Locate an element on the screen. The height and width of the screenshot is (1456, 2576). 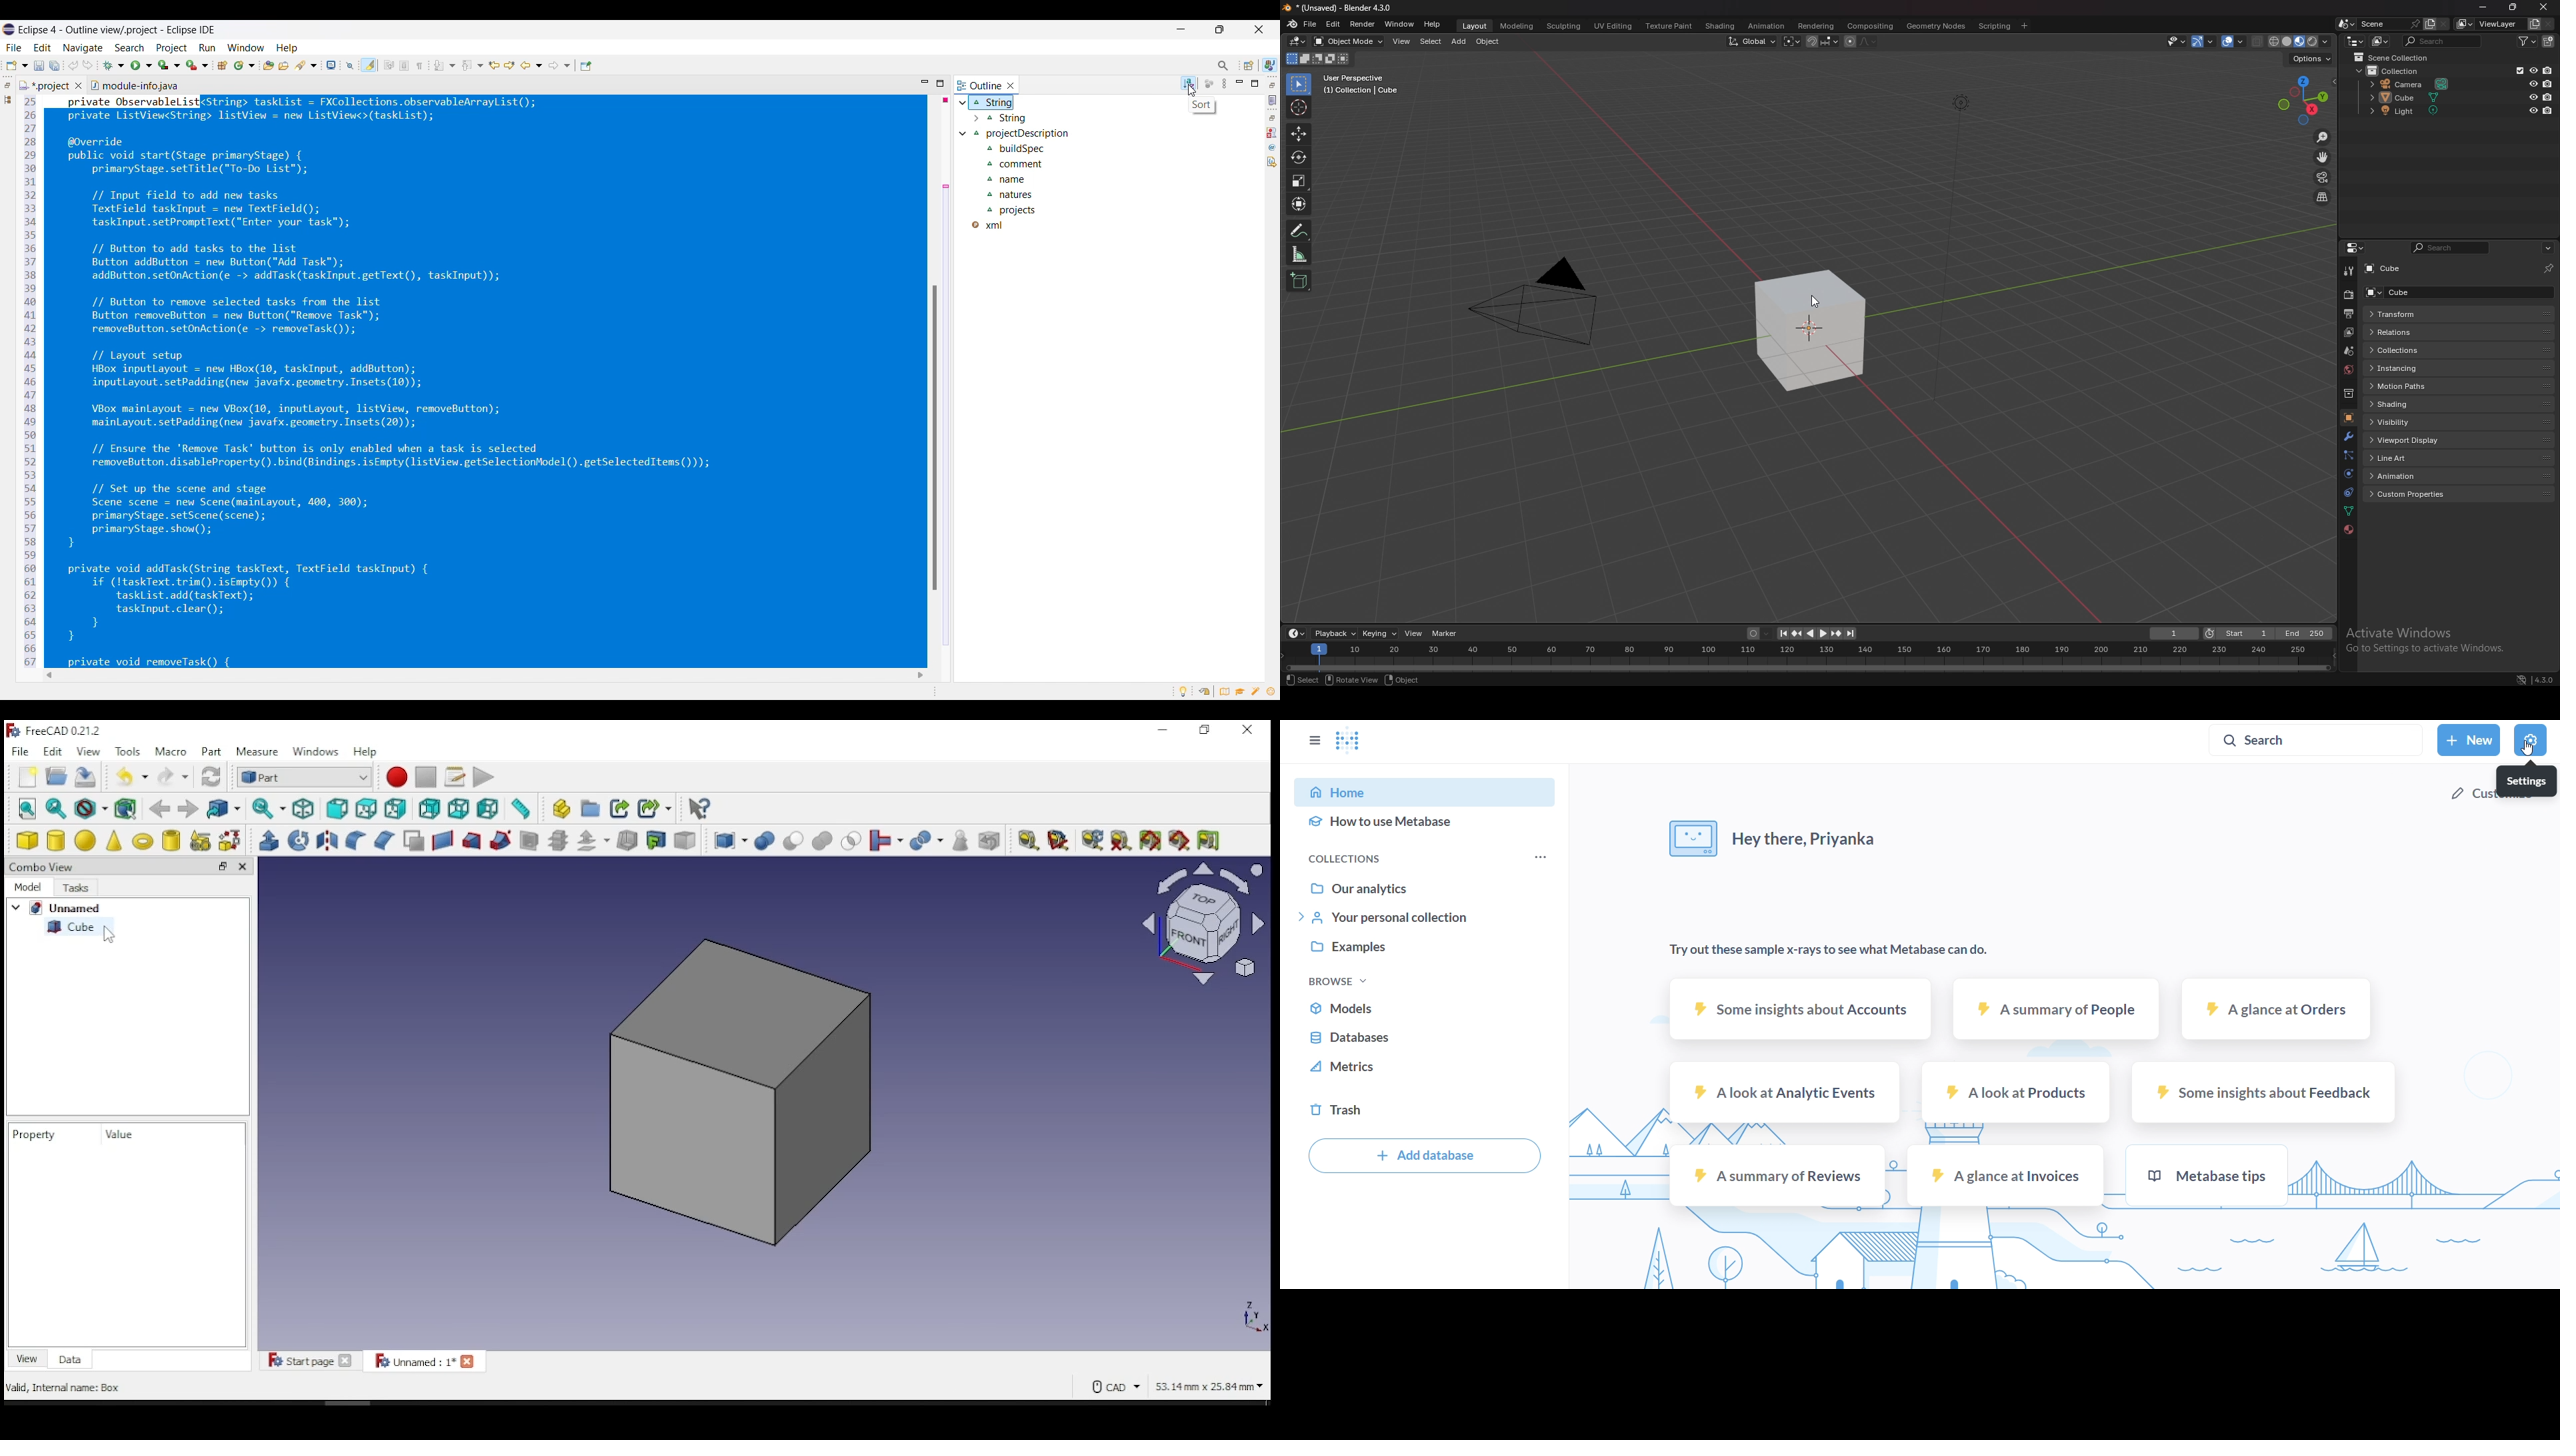
hide in viewport is located at coordinates (2532, 83).